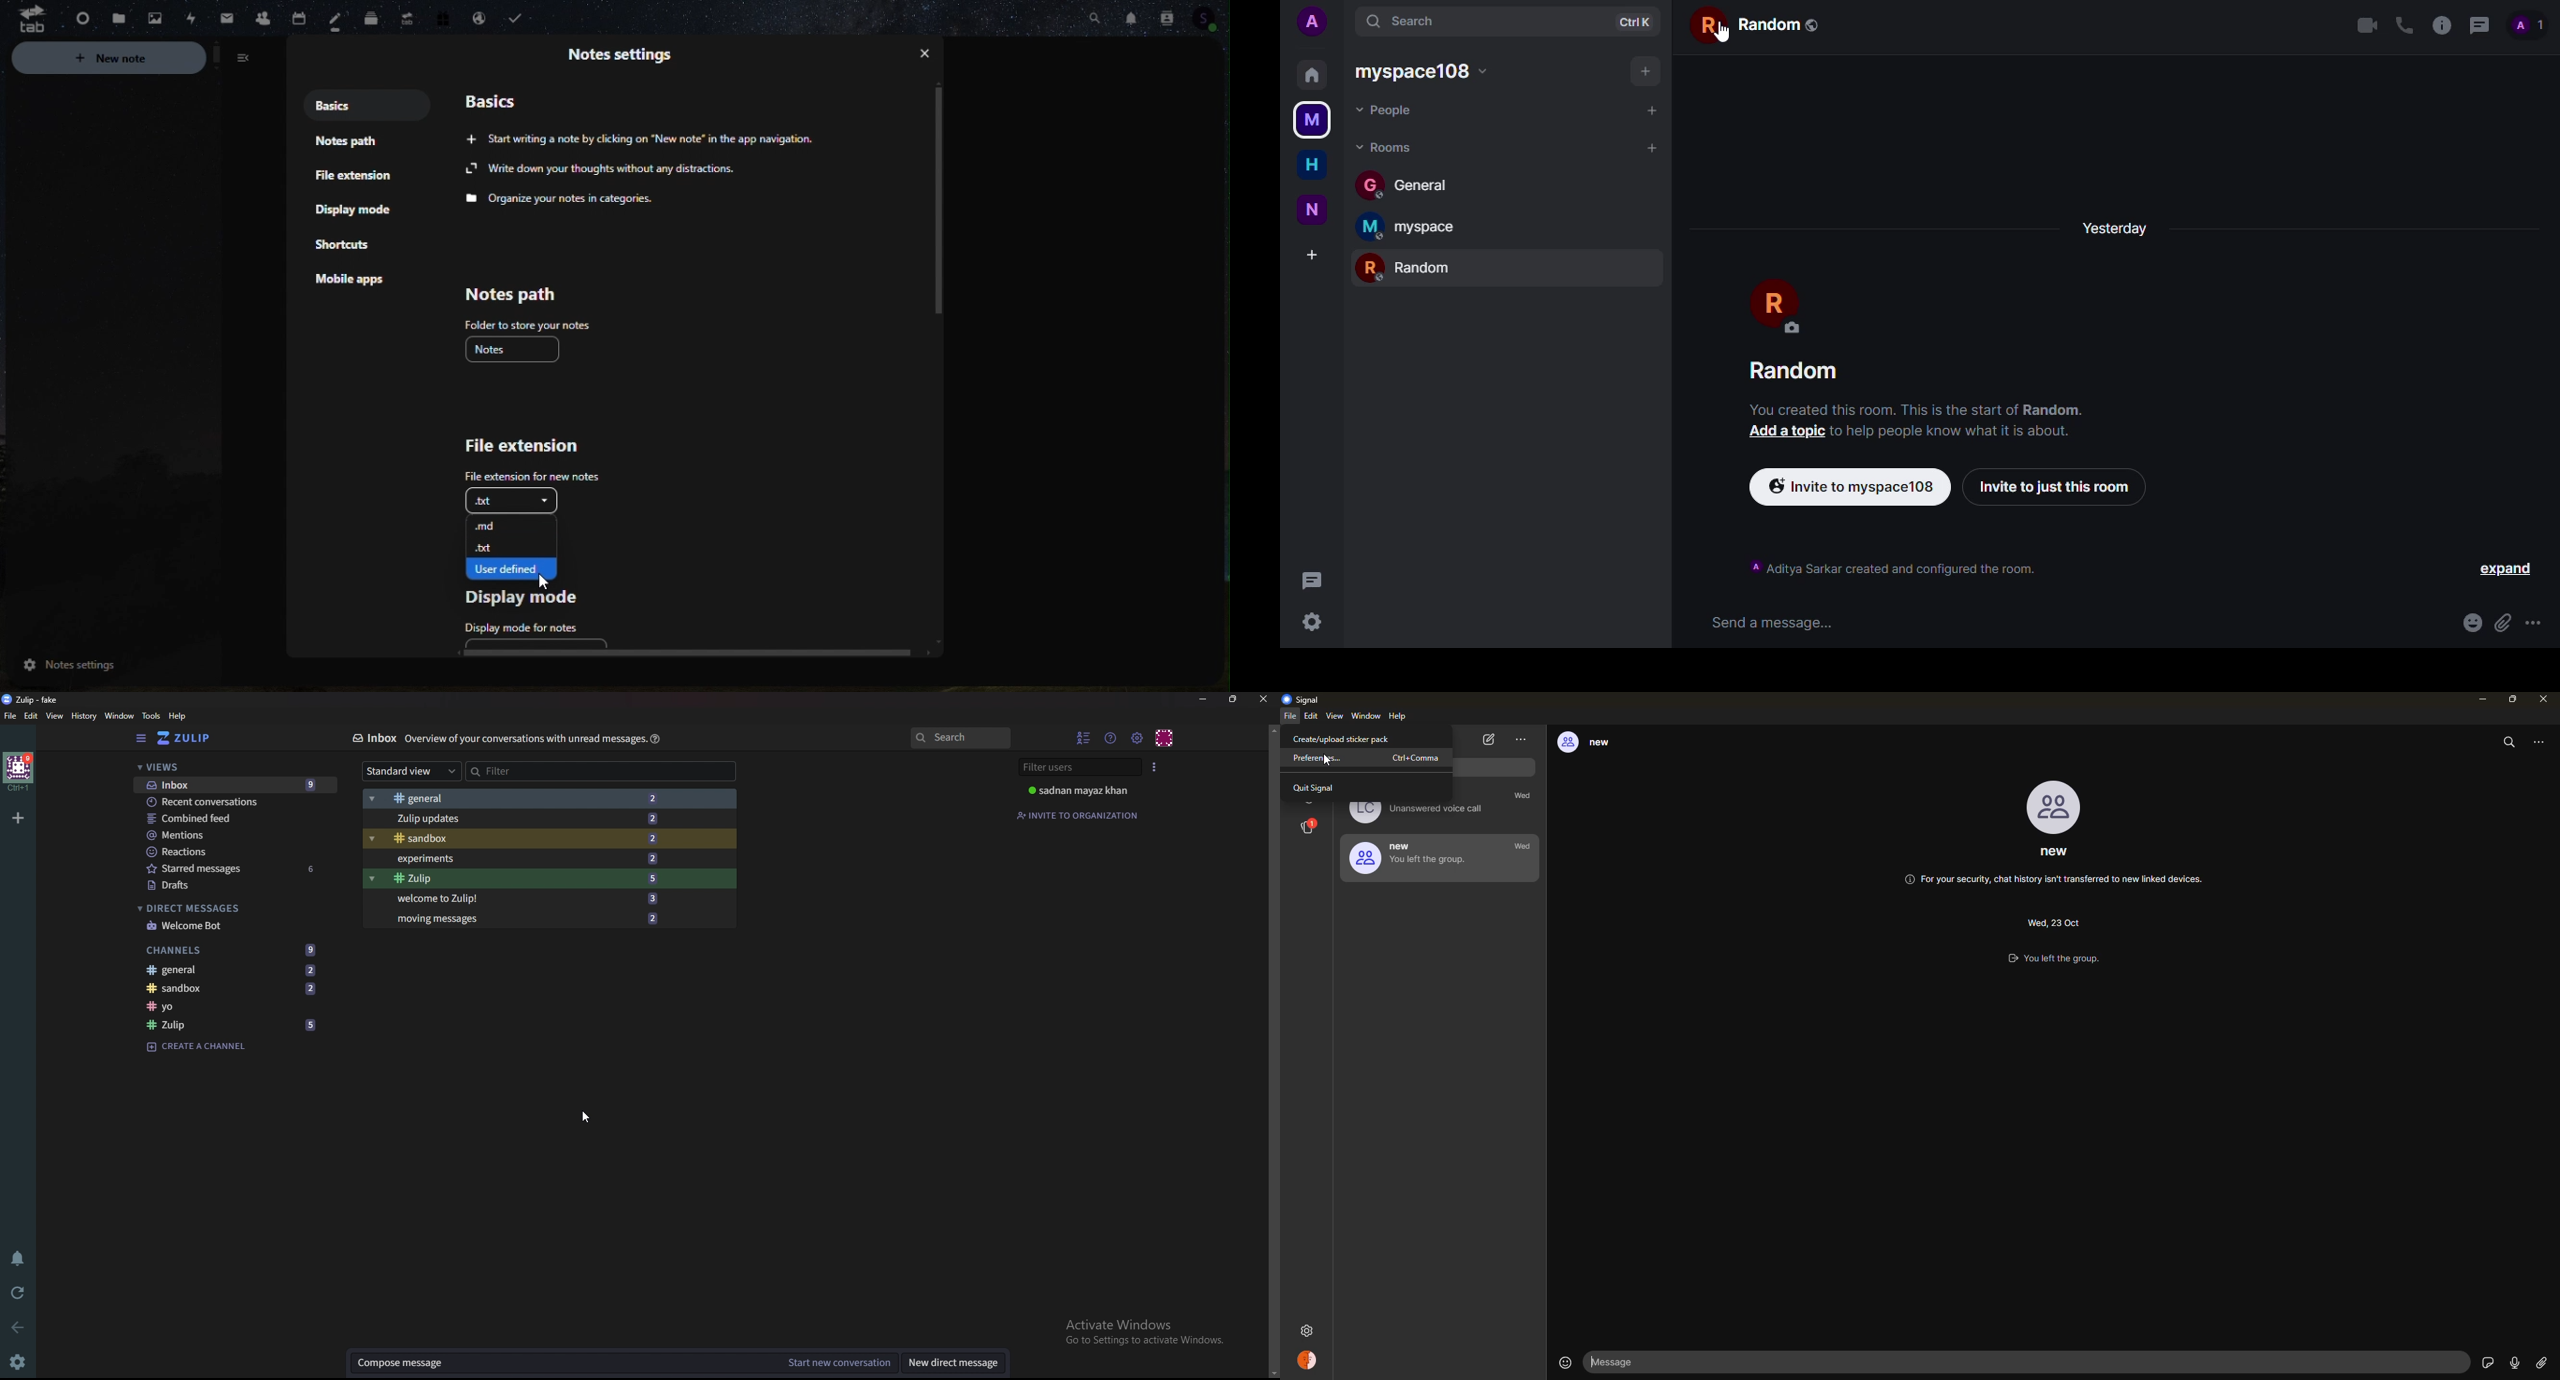 This screenshot has width=2576, height=1400. Describe the element at coordinates (404, 15) in the screenshot. I see `upgrade` at that location.